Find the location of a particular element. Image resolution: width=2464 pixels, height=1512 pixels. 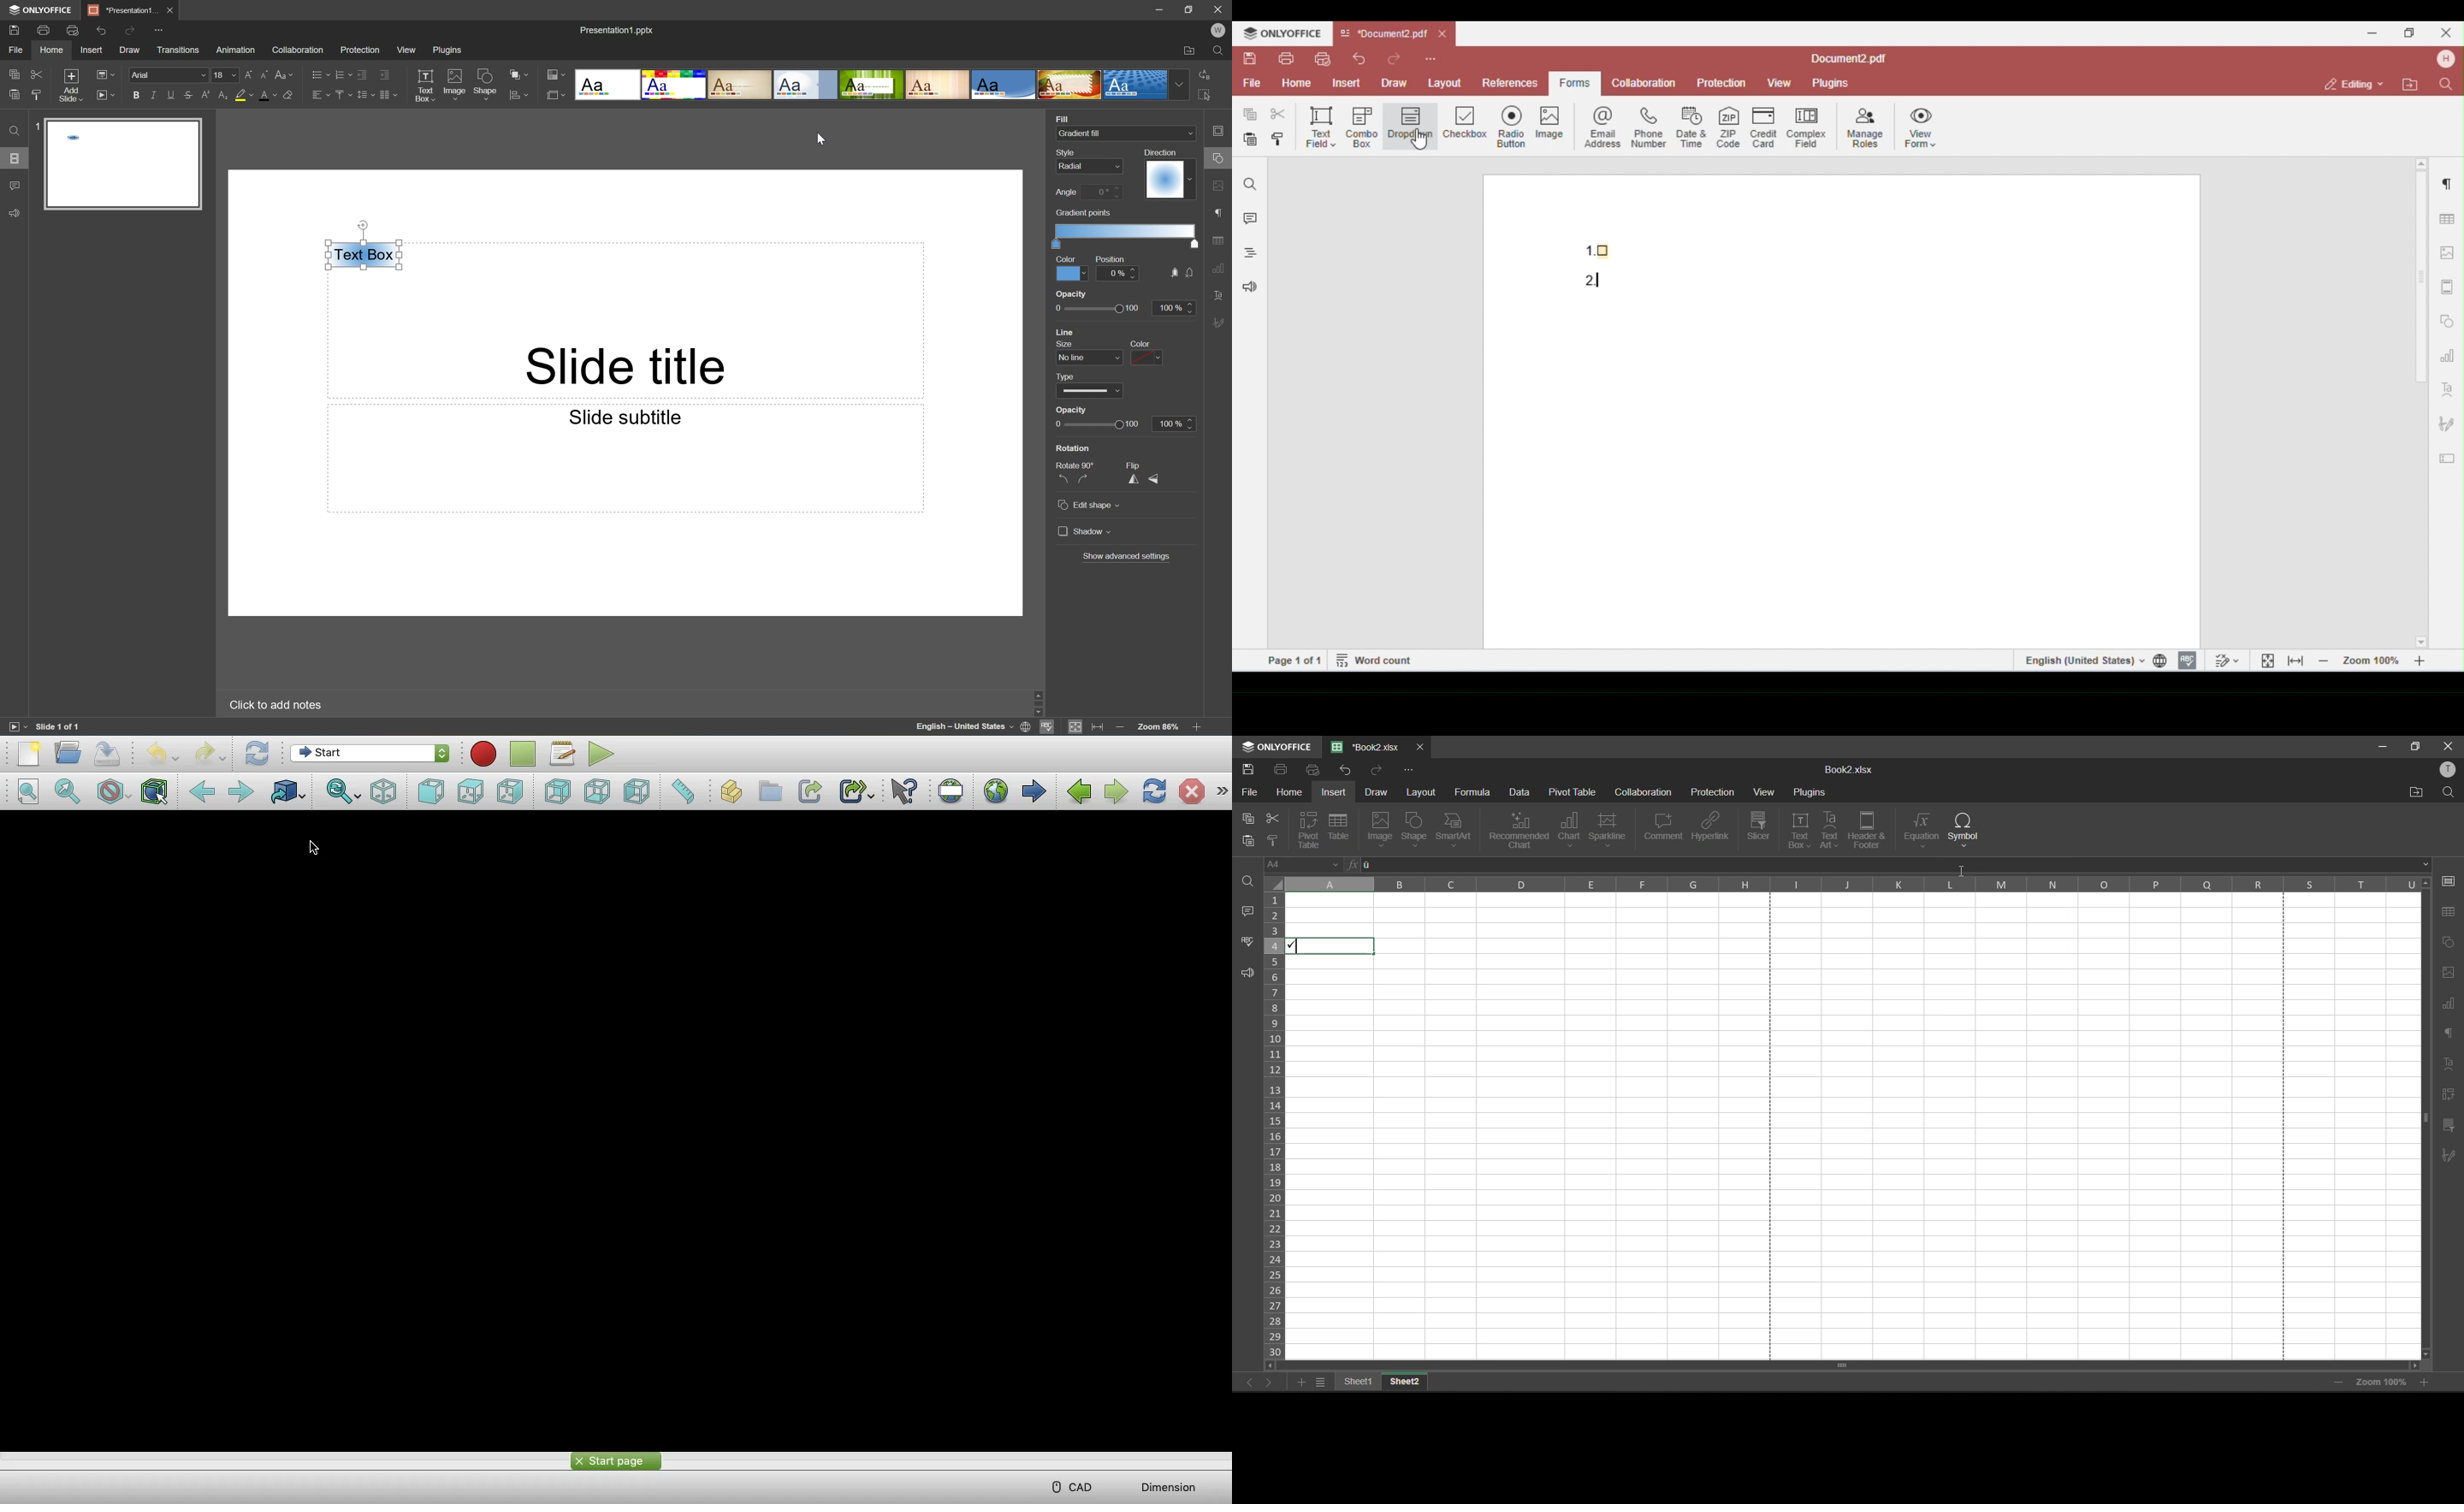

Comments is located at coordinates (15, 185).